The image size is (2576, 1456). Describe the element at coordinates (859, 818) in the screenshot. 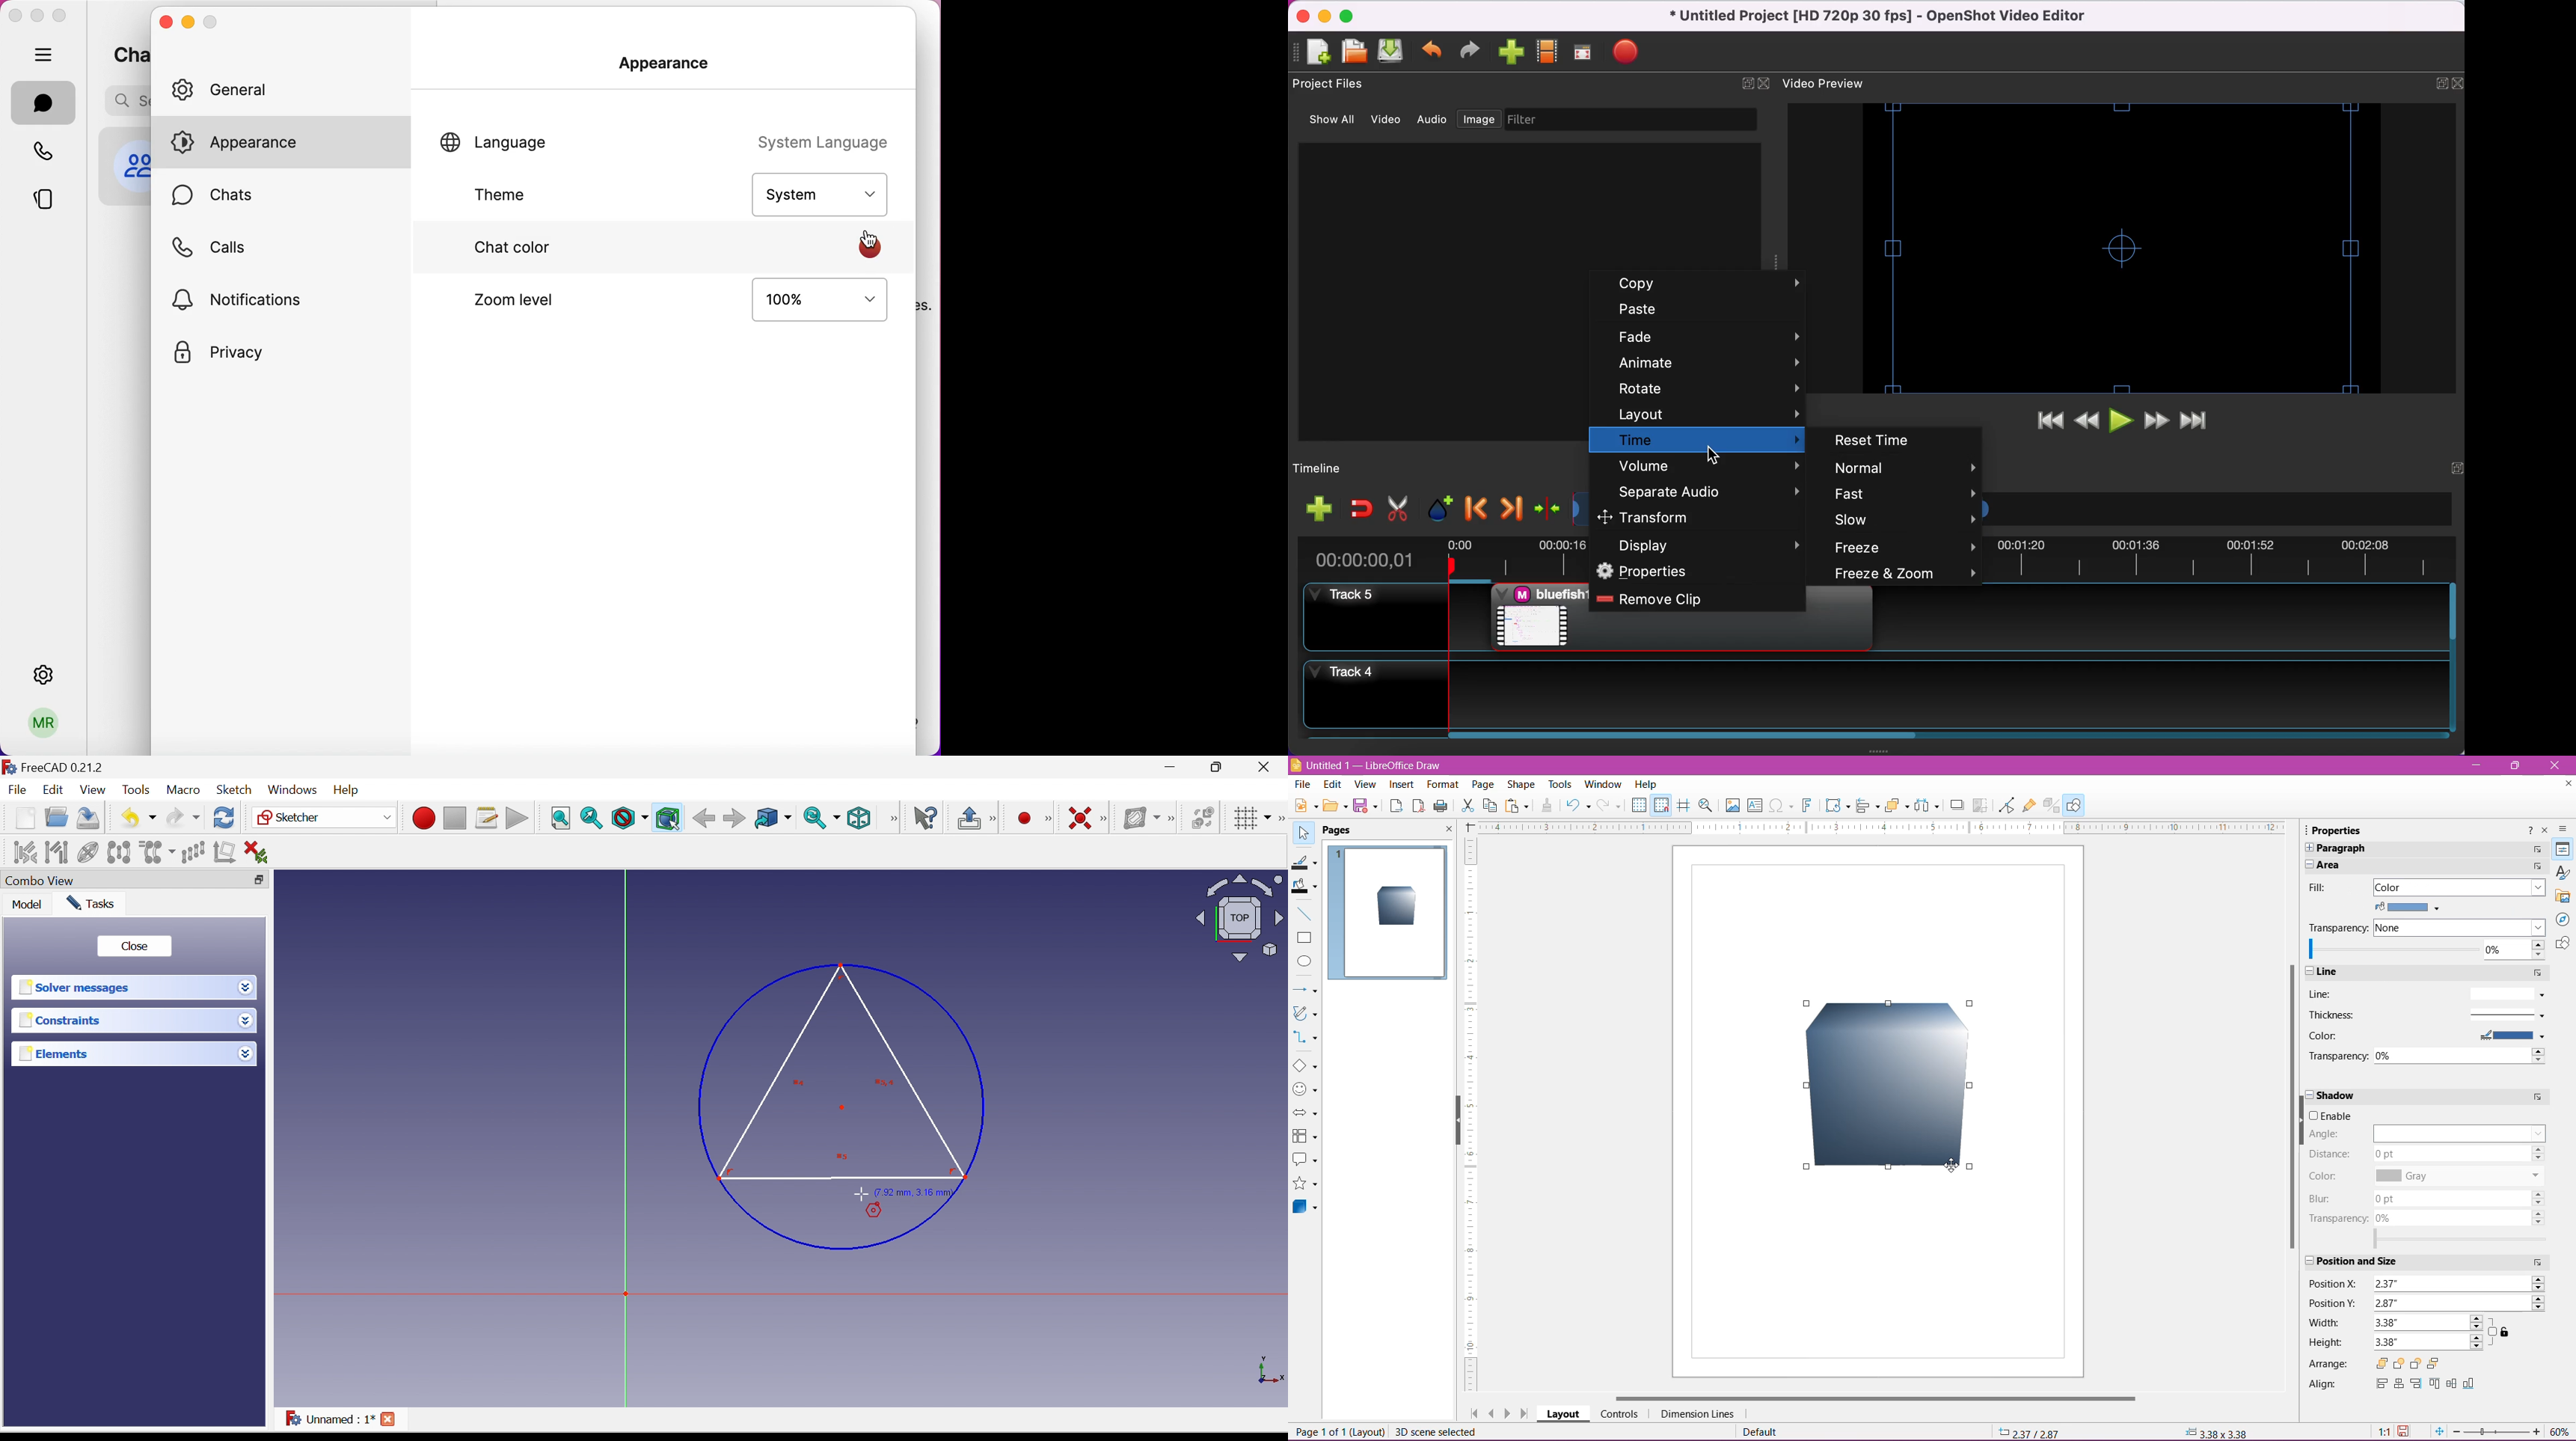

I see `Isometric` at that location.